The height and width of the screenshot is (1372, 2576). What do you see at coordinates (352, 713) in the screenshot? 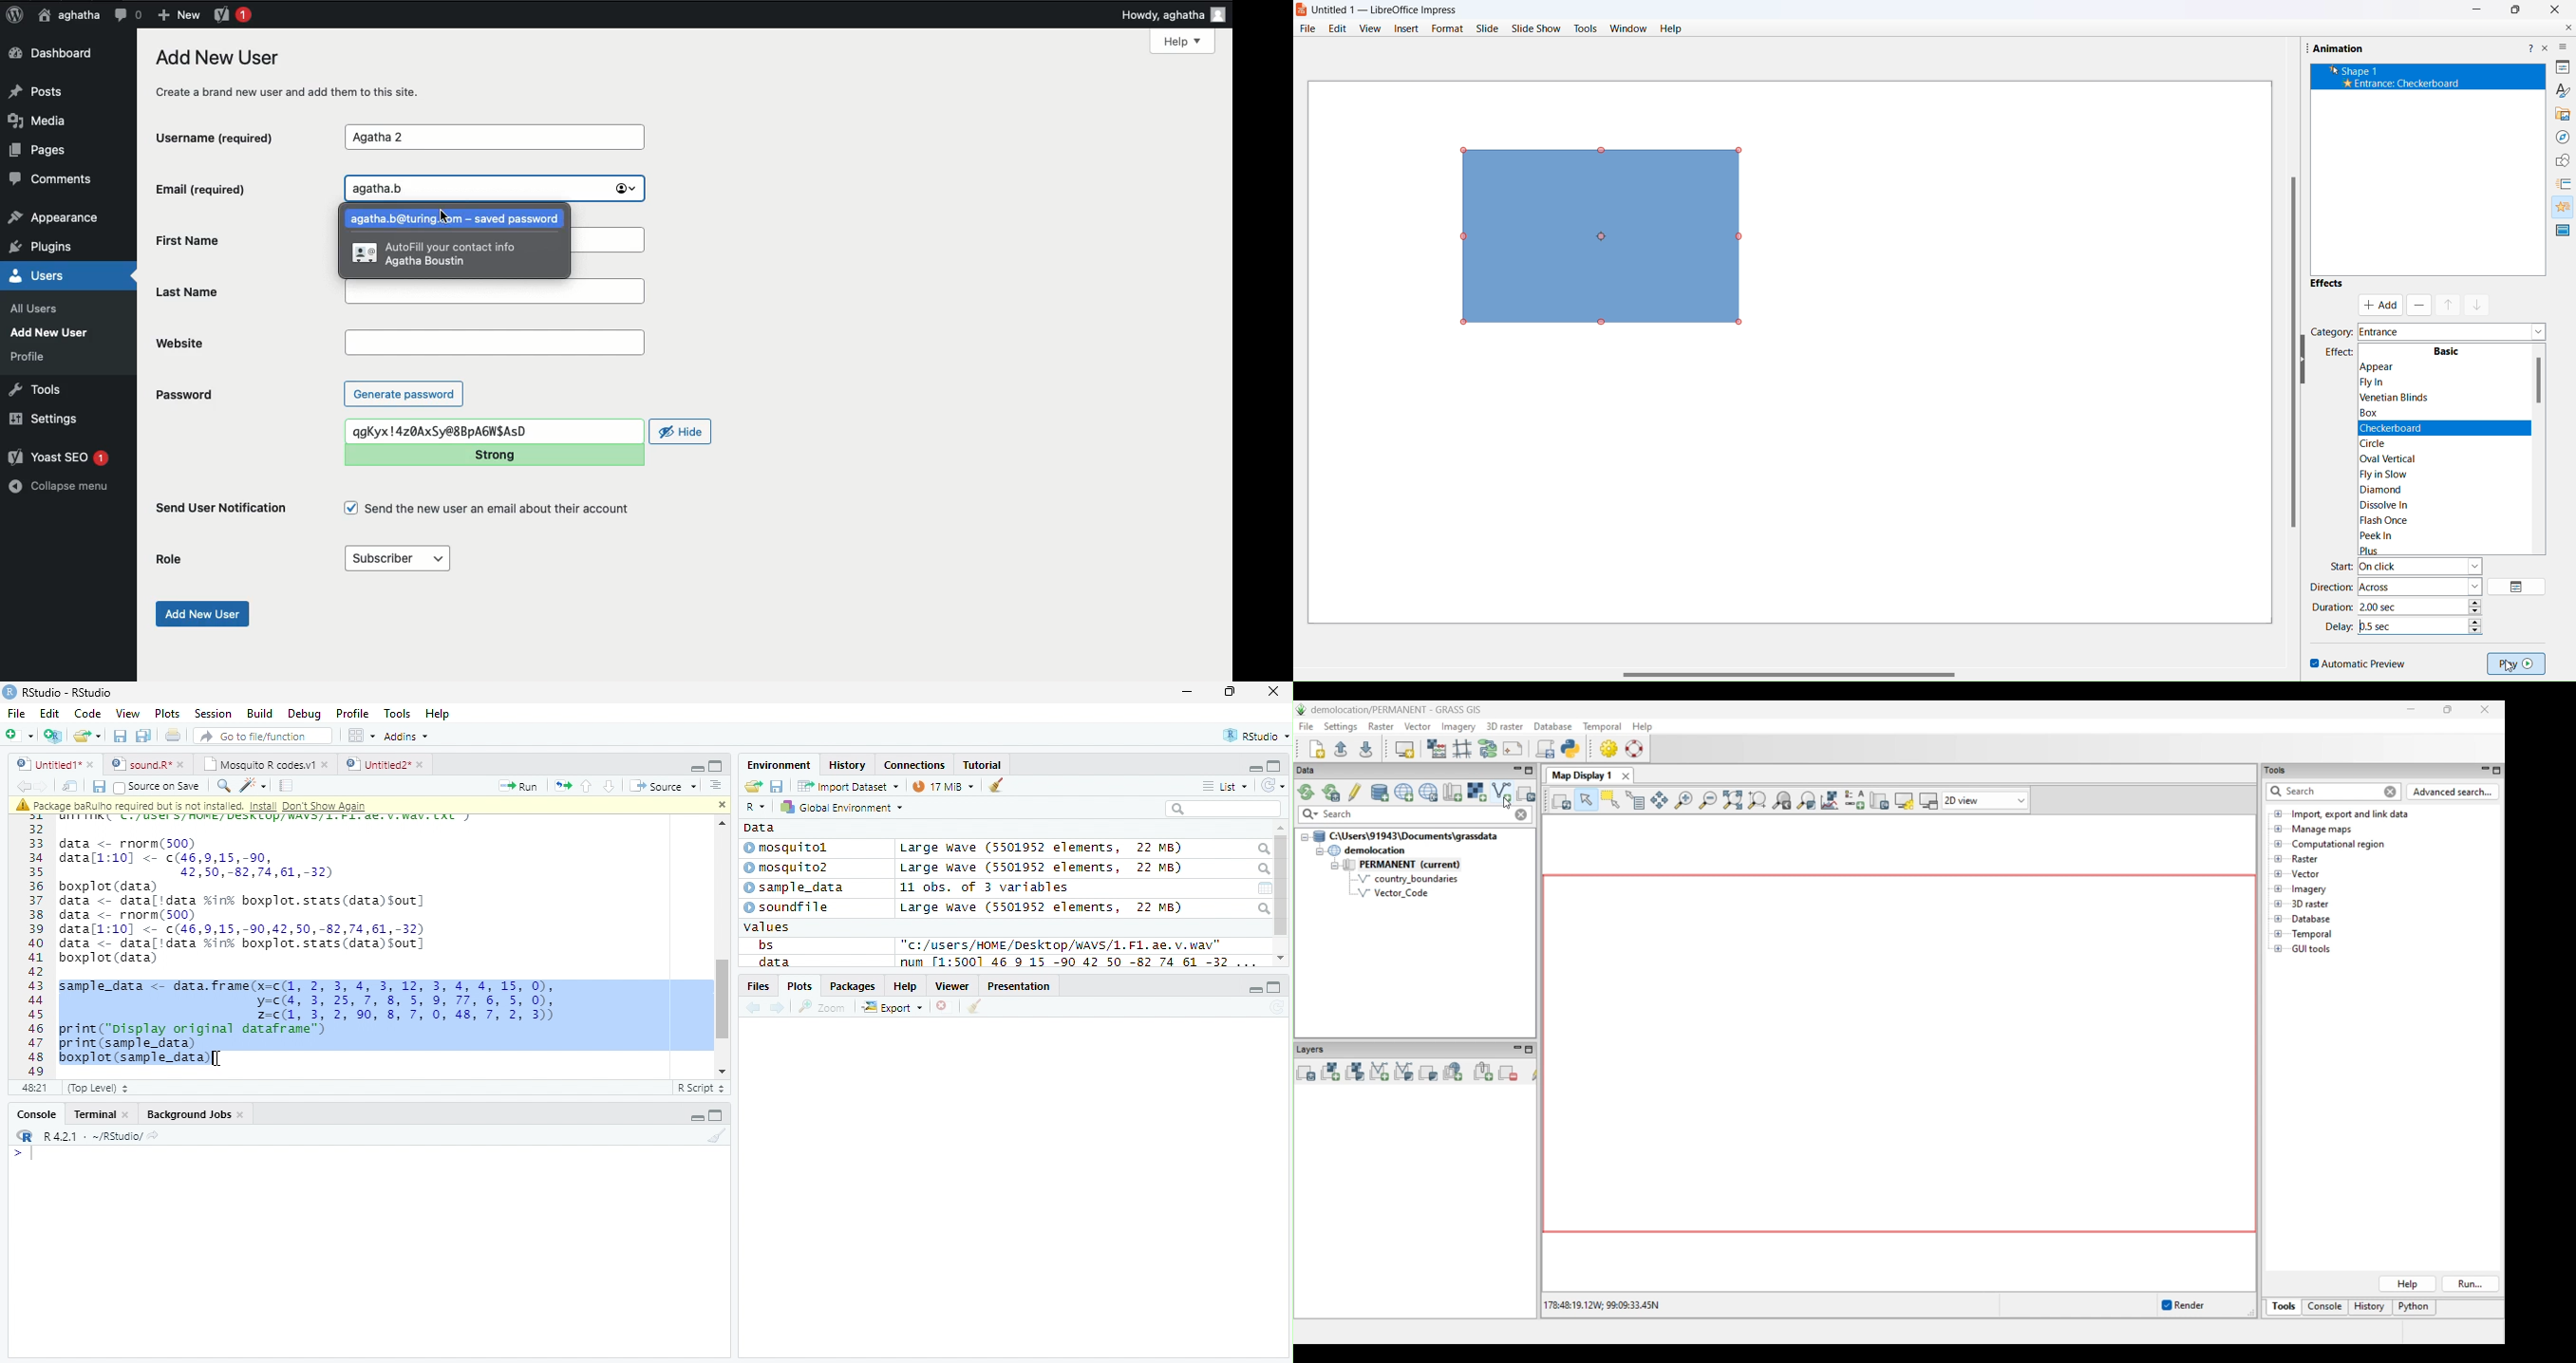
I see `Profile` at bounding box center [352, 713].